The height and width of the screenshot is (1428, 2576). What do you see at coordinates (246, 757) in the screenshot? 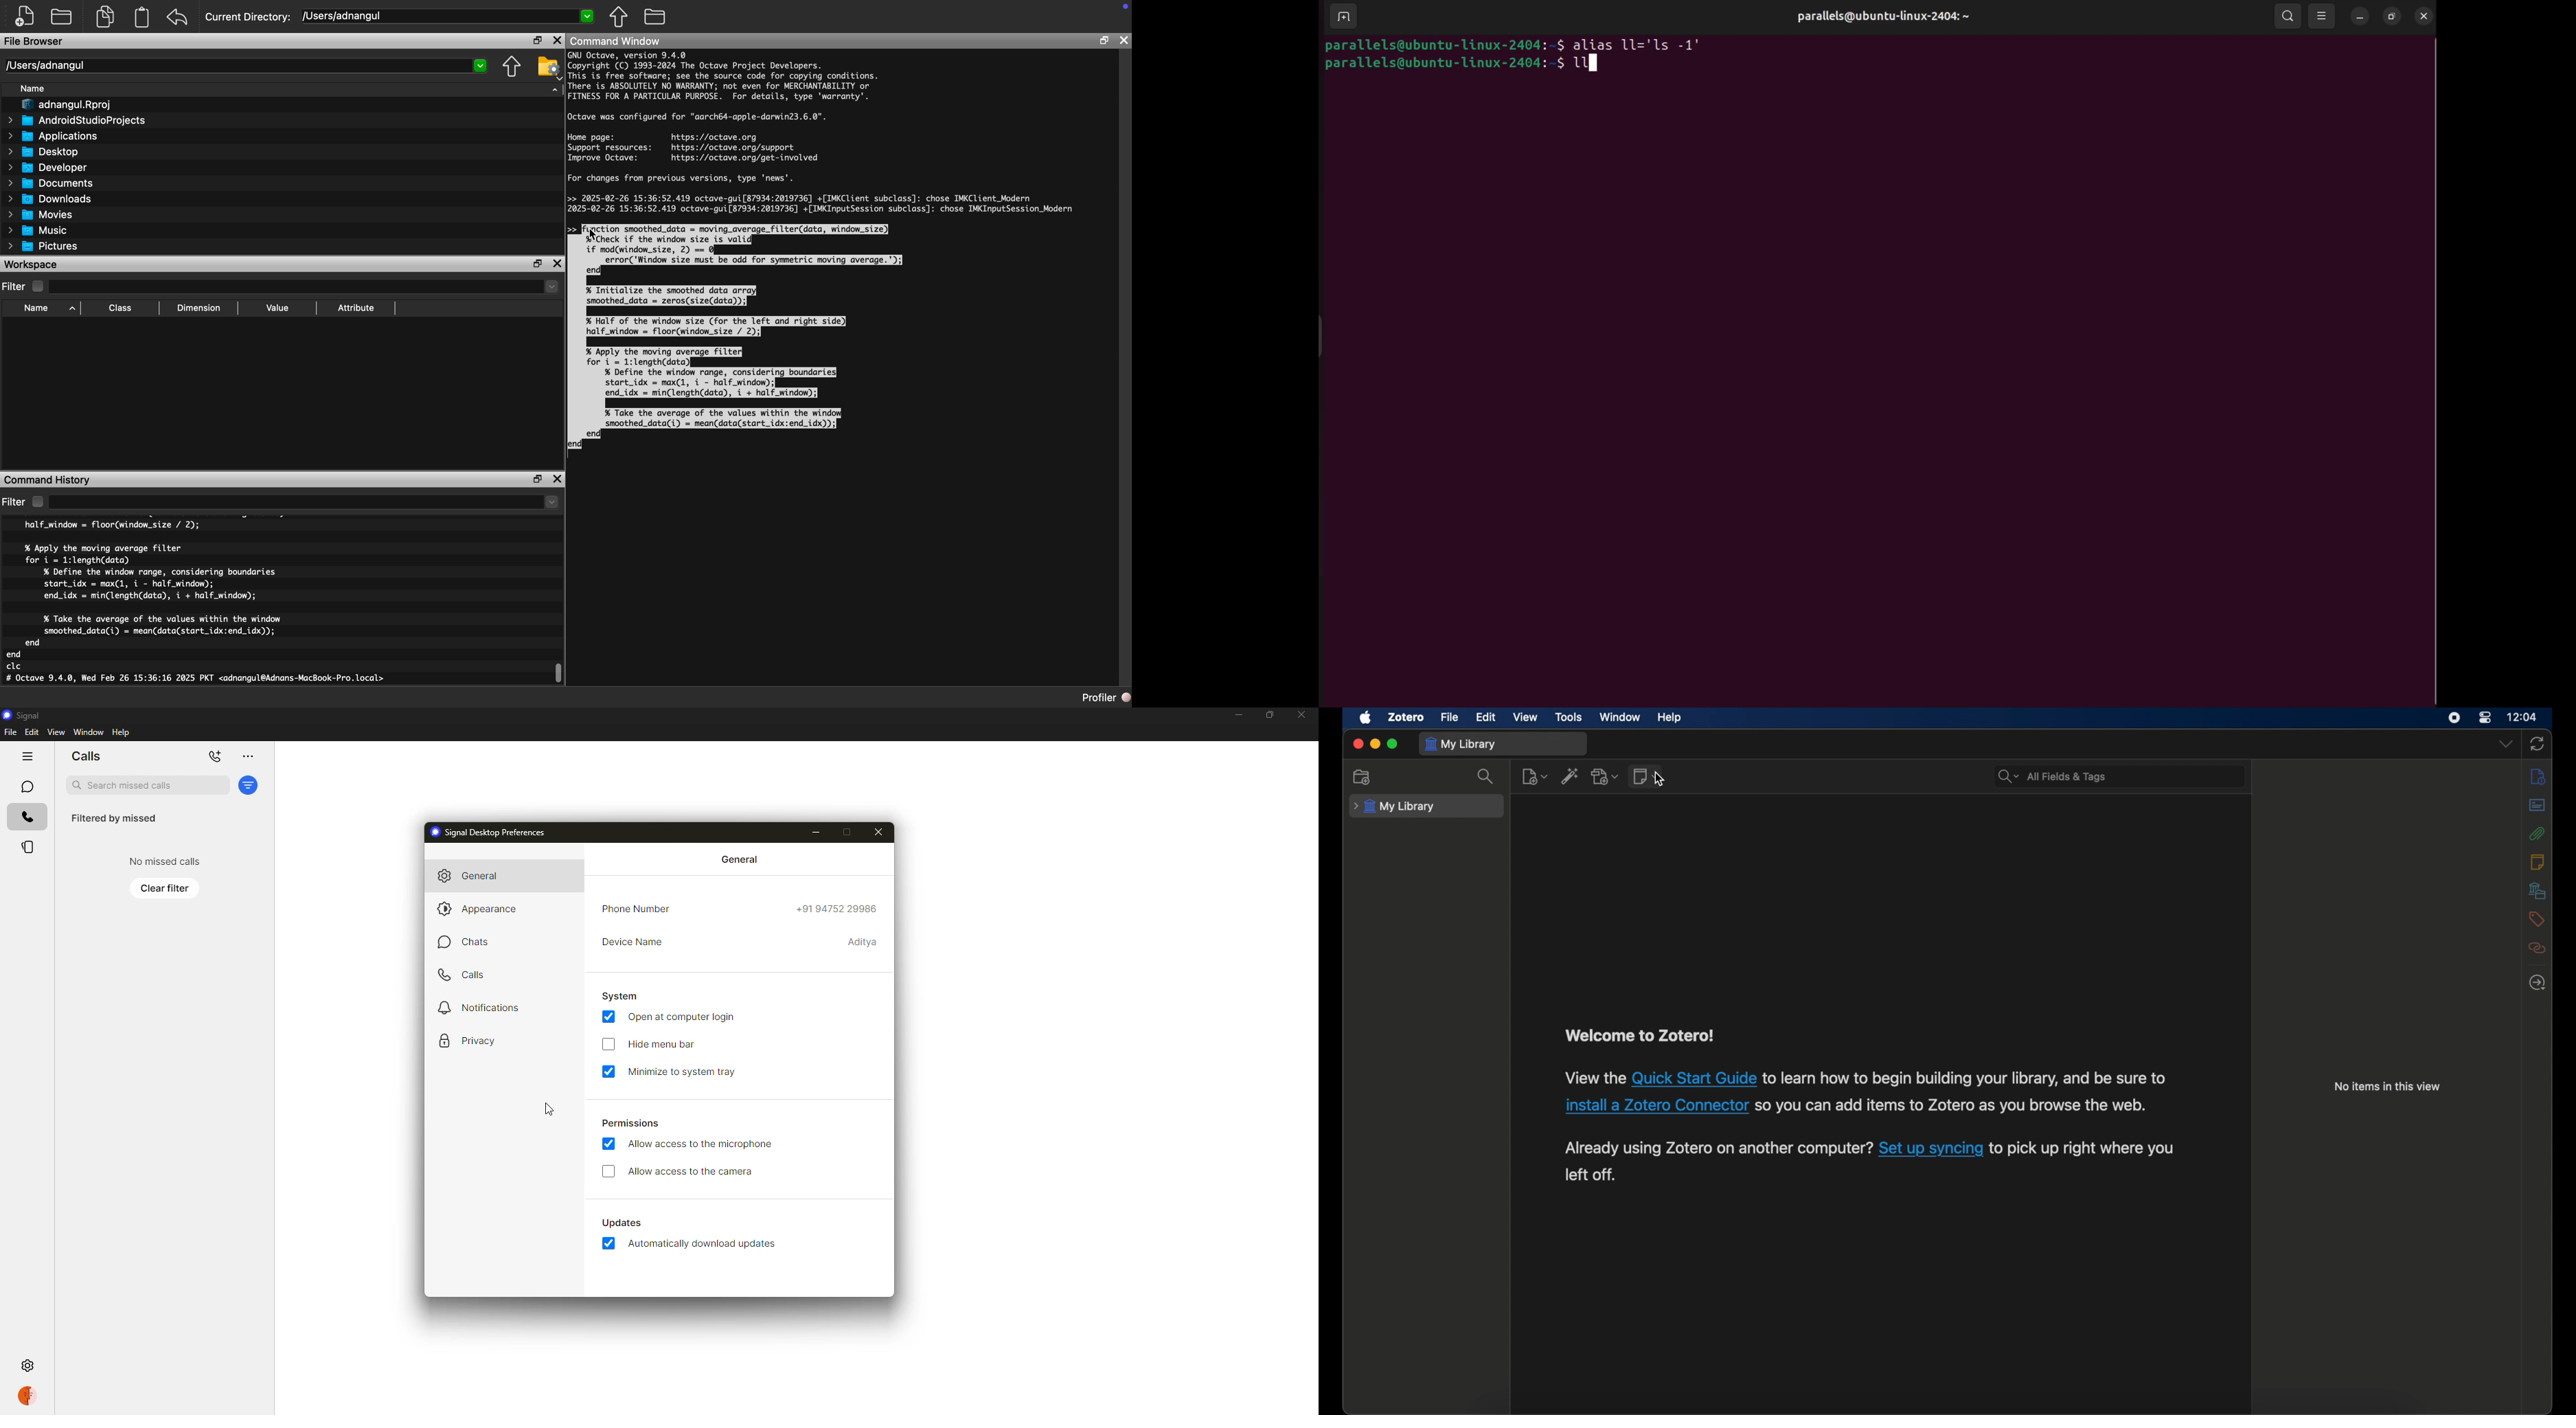
I see `more` at bounding box center [246, 757].